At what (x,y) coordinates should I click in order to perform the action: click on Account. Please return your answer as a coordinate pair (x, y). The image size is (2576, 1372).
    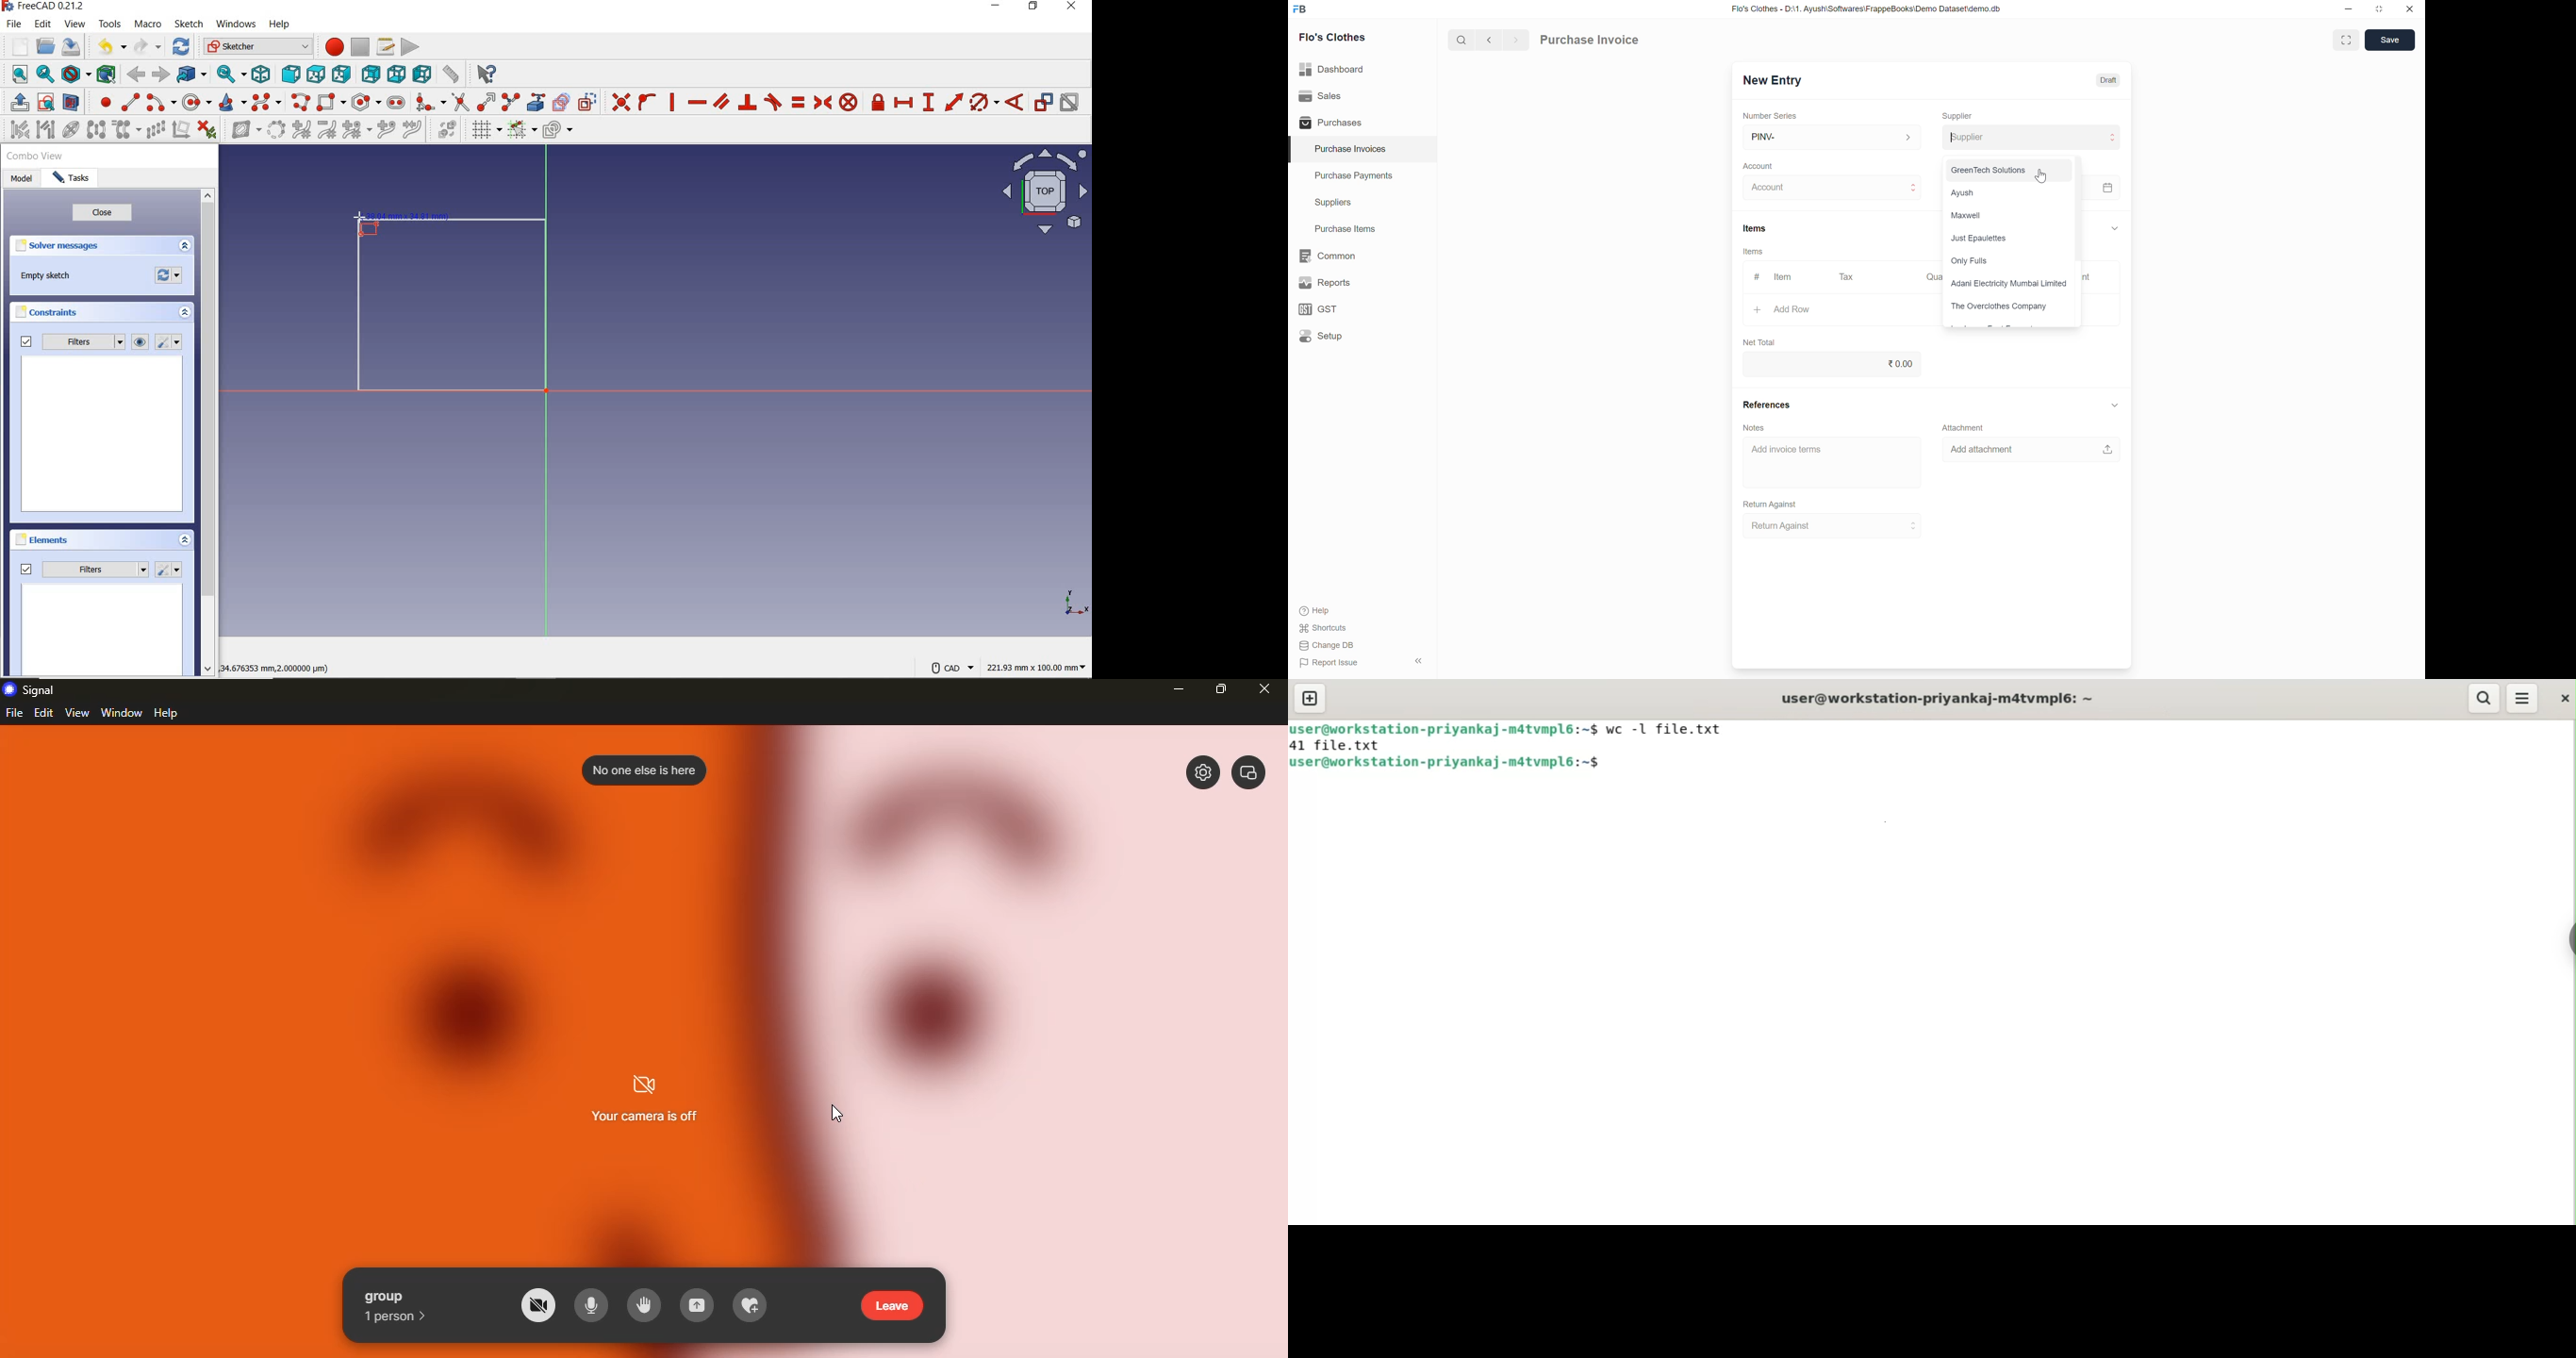
    Looking at the image, I should click on (1759, 166).